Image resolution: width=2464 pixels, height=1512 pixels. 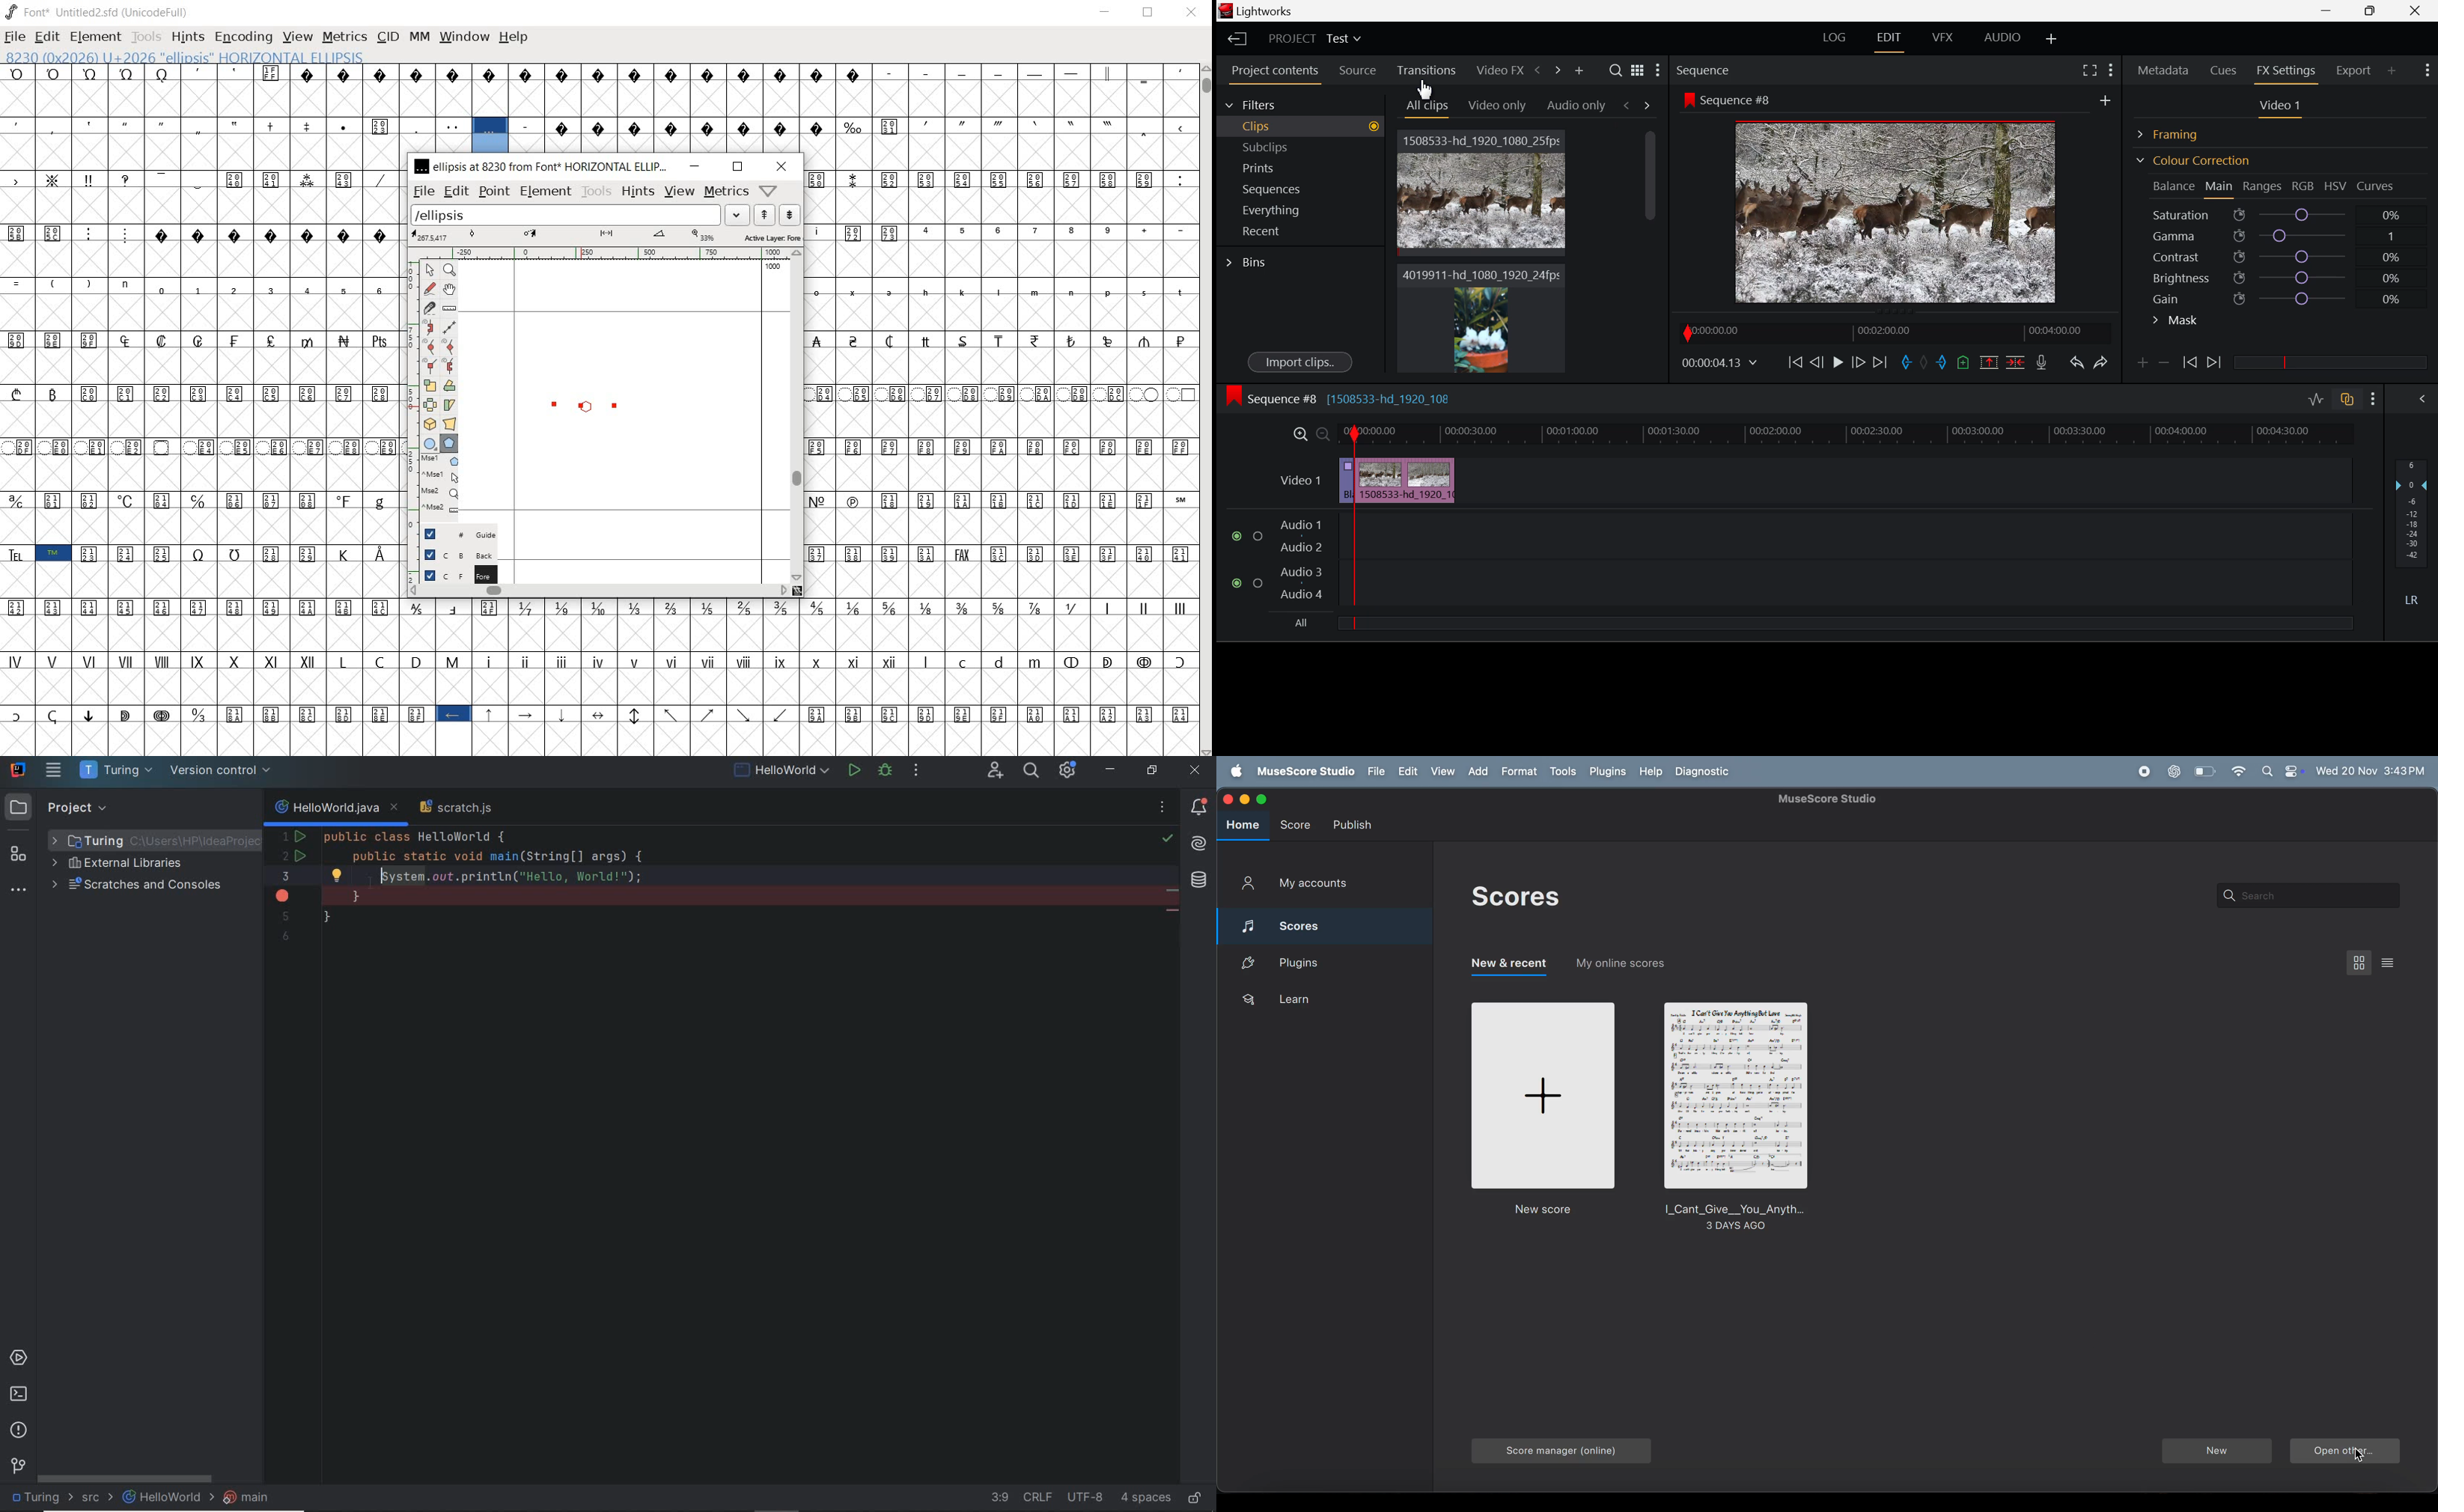 What do you see at coordinates (2164, 365) in the screenshot?
I see `Delete keyframe` at bounding box center [2164, 365].